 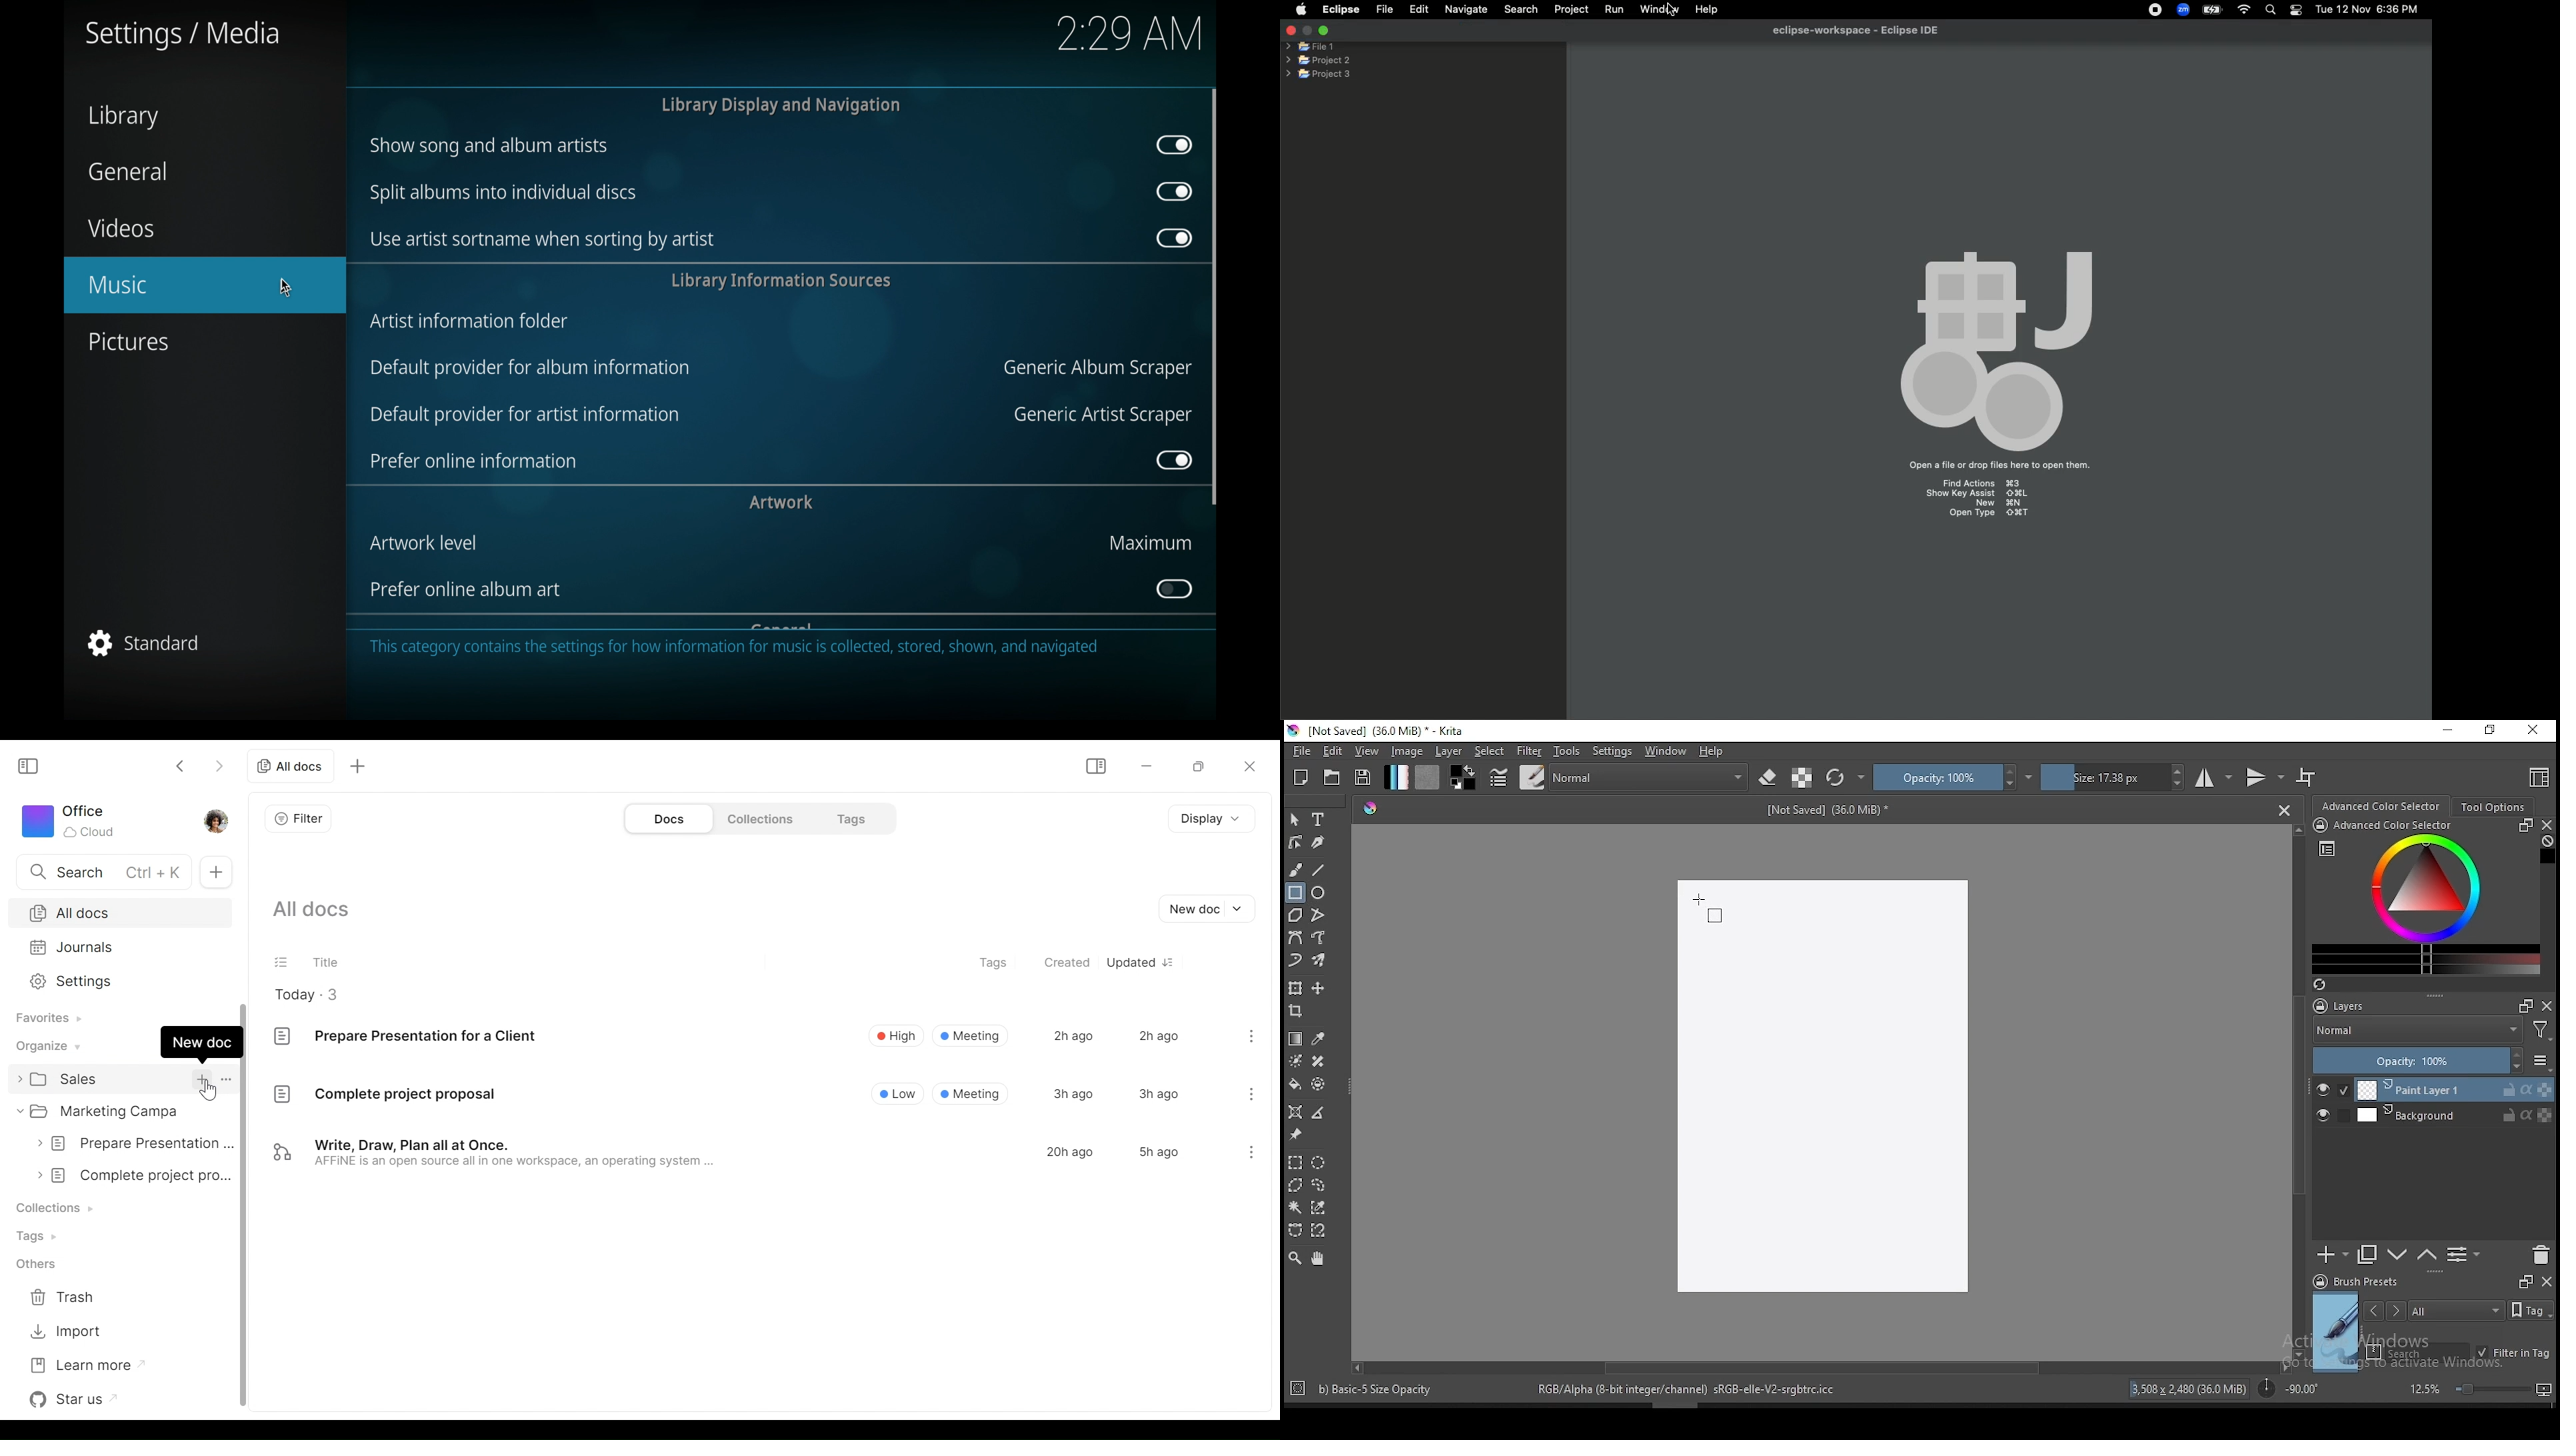 What do you see at coordinates (1101, 415) in the screenshot?
I see `generic artist scraper` at bounding box center [1101, 415].